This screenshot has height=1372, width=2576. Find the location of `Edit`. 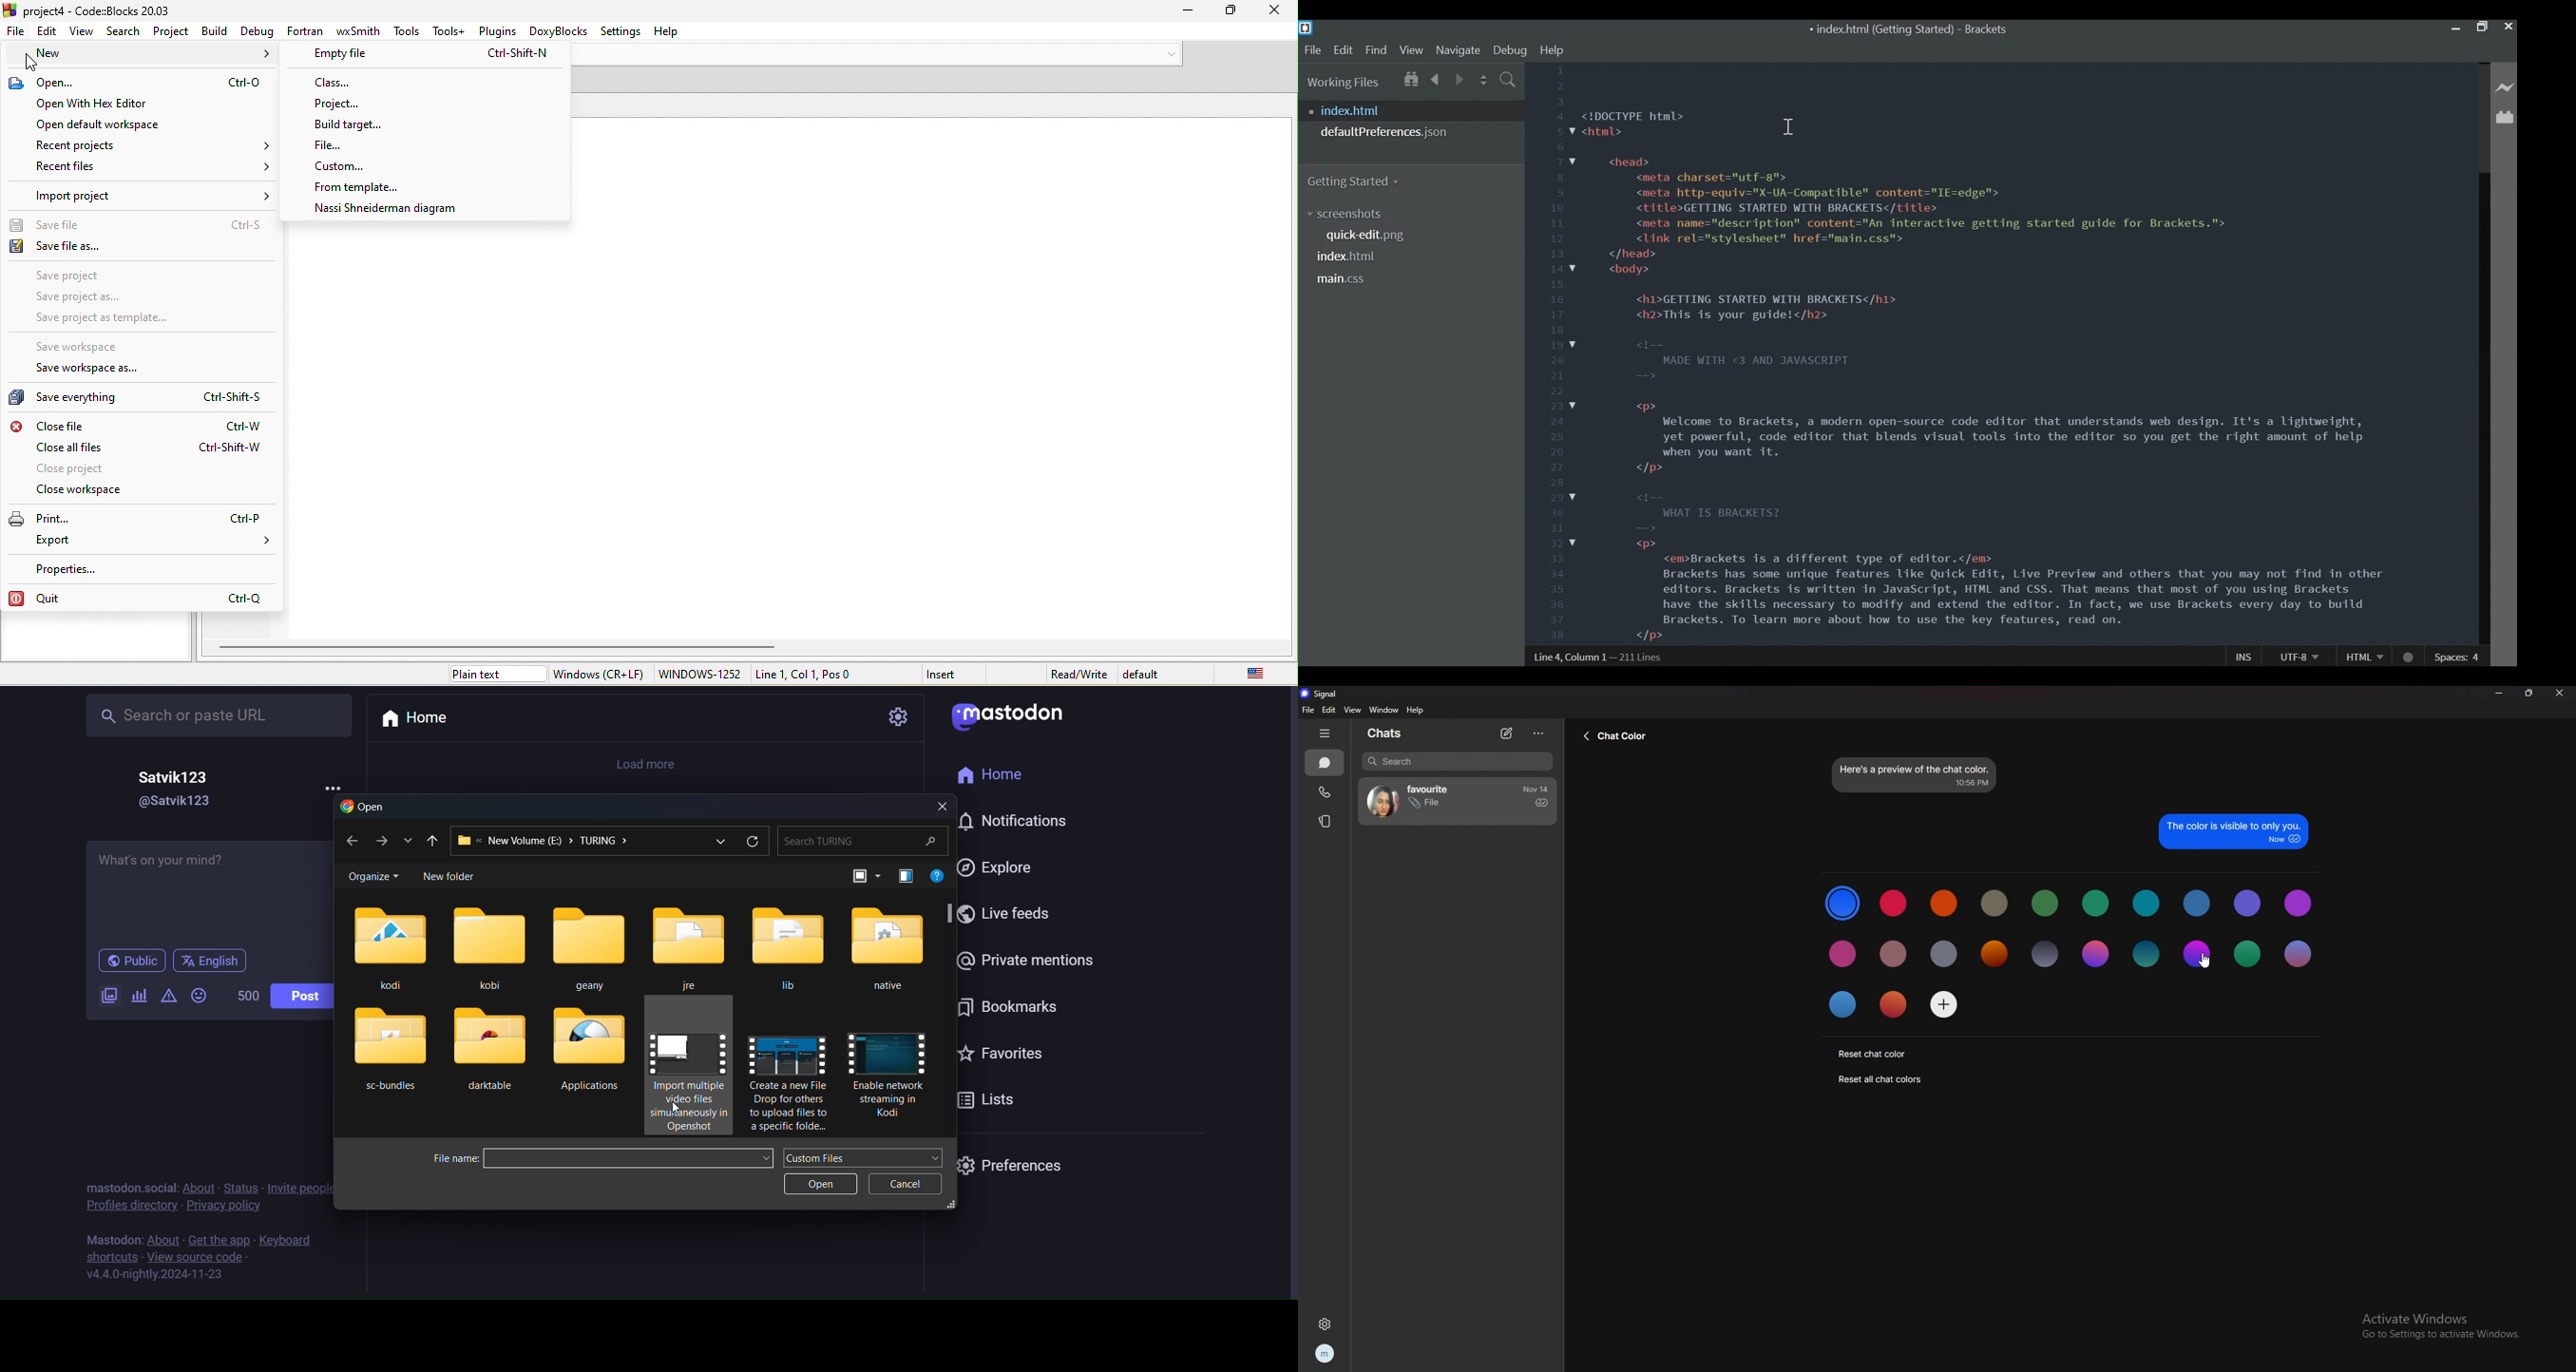

Edit is located at coordinates (1342, 50).